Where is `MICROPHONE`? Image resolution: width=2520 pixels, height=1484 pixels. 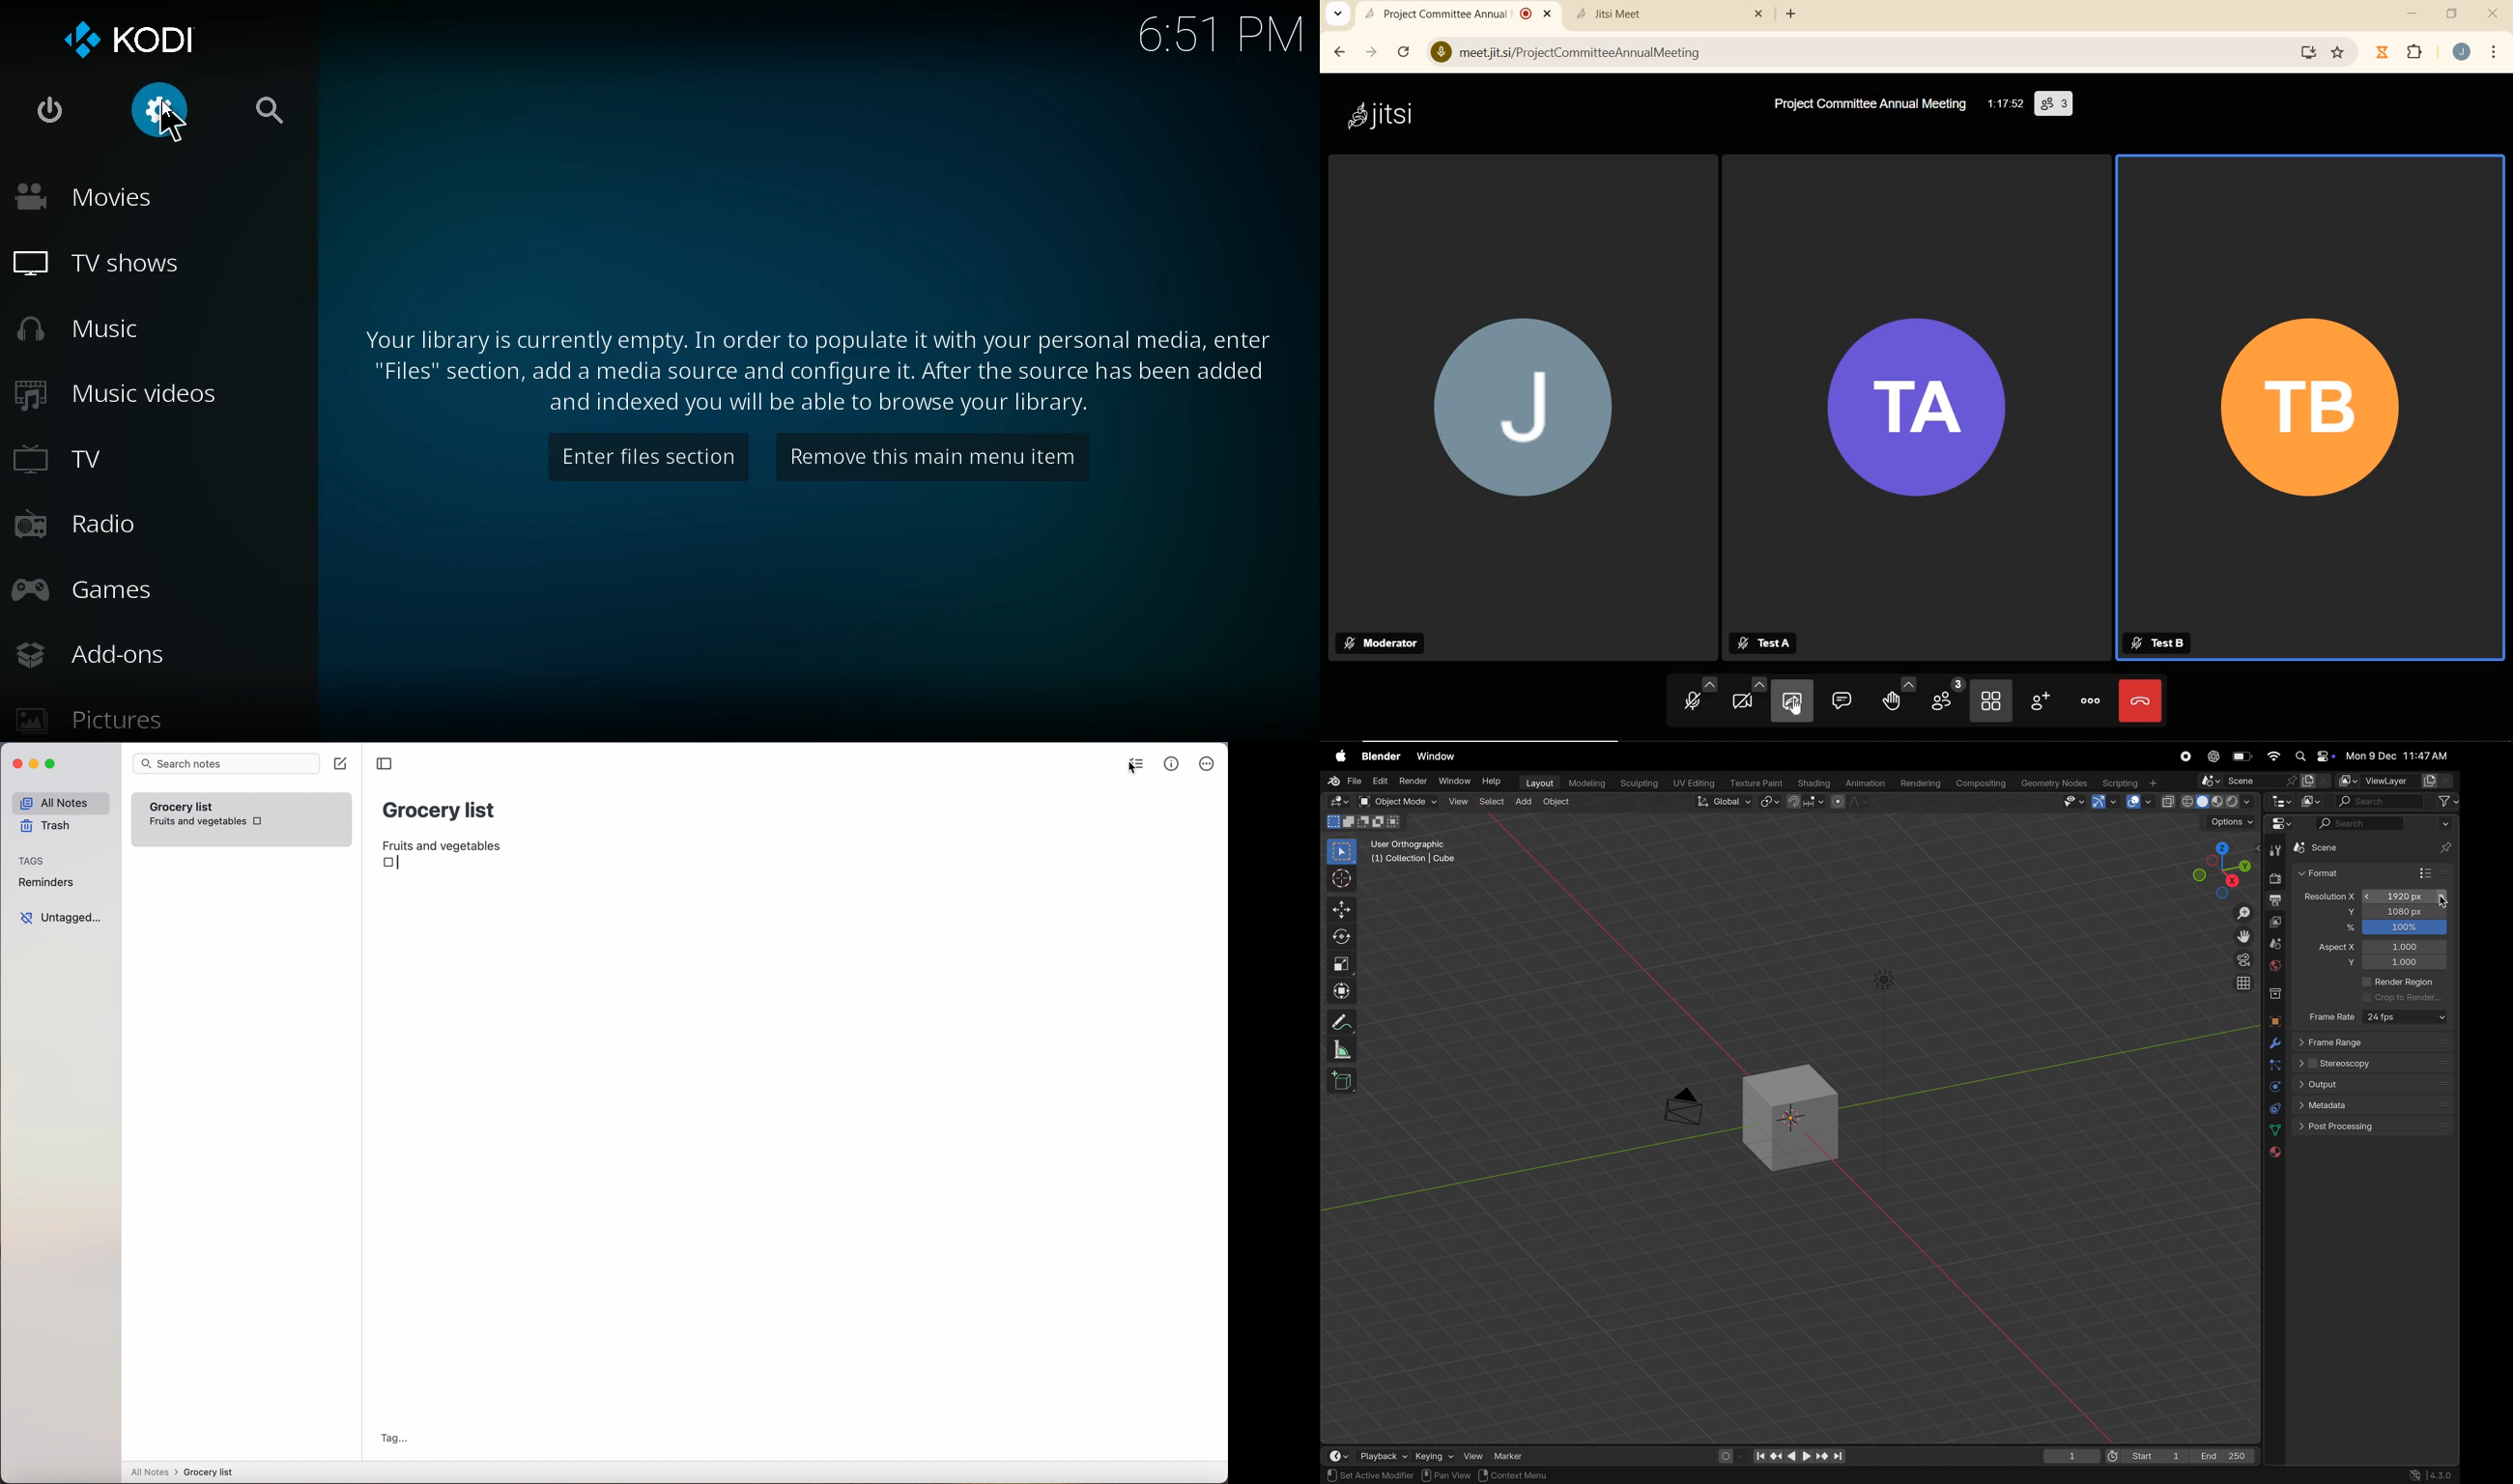 MICROPHONE is located at coordinates (1694, 699).